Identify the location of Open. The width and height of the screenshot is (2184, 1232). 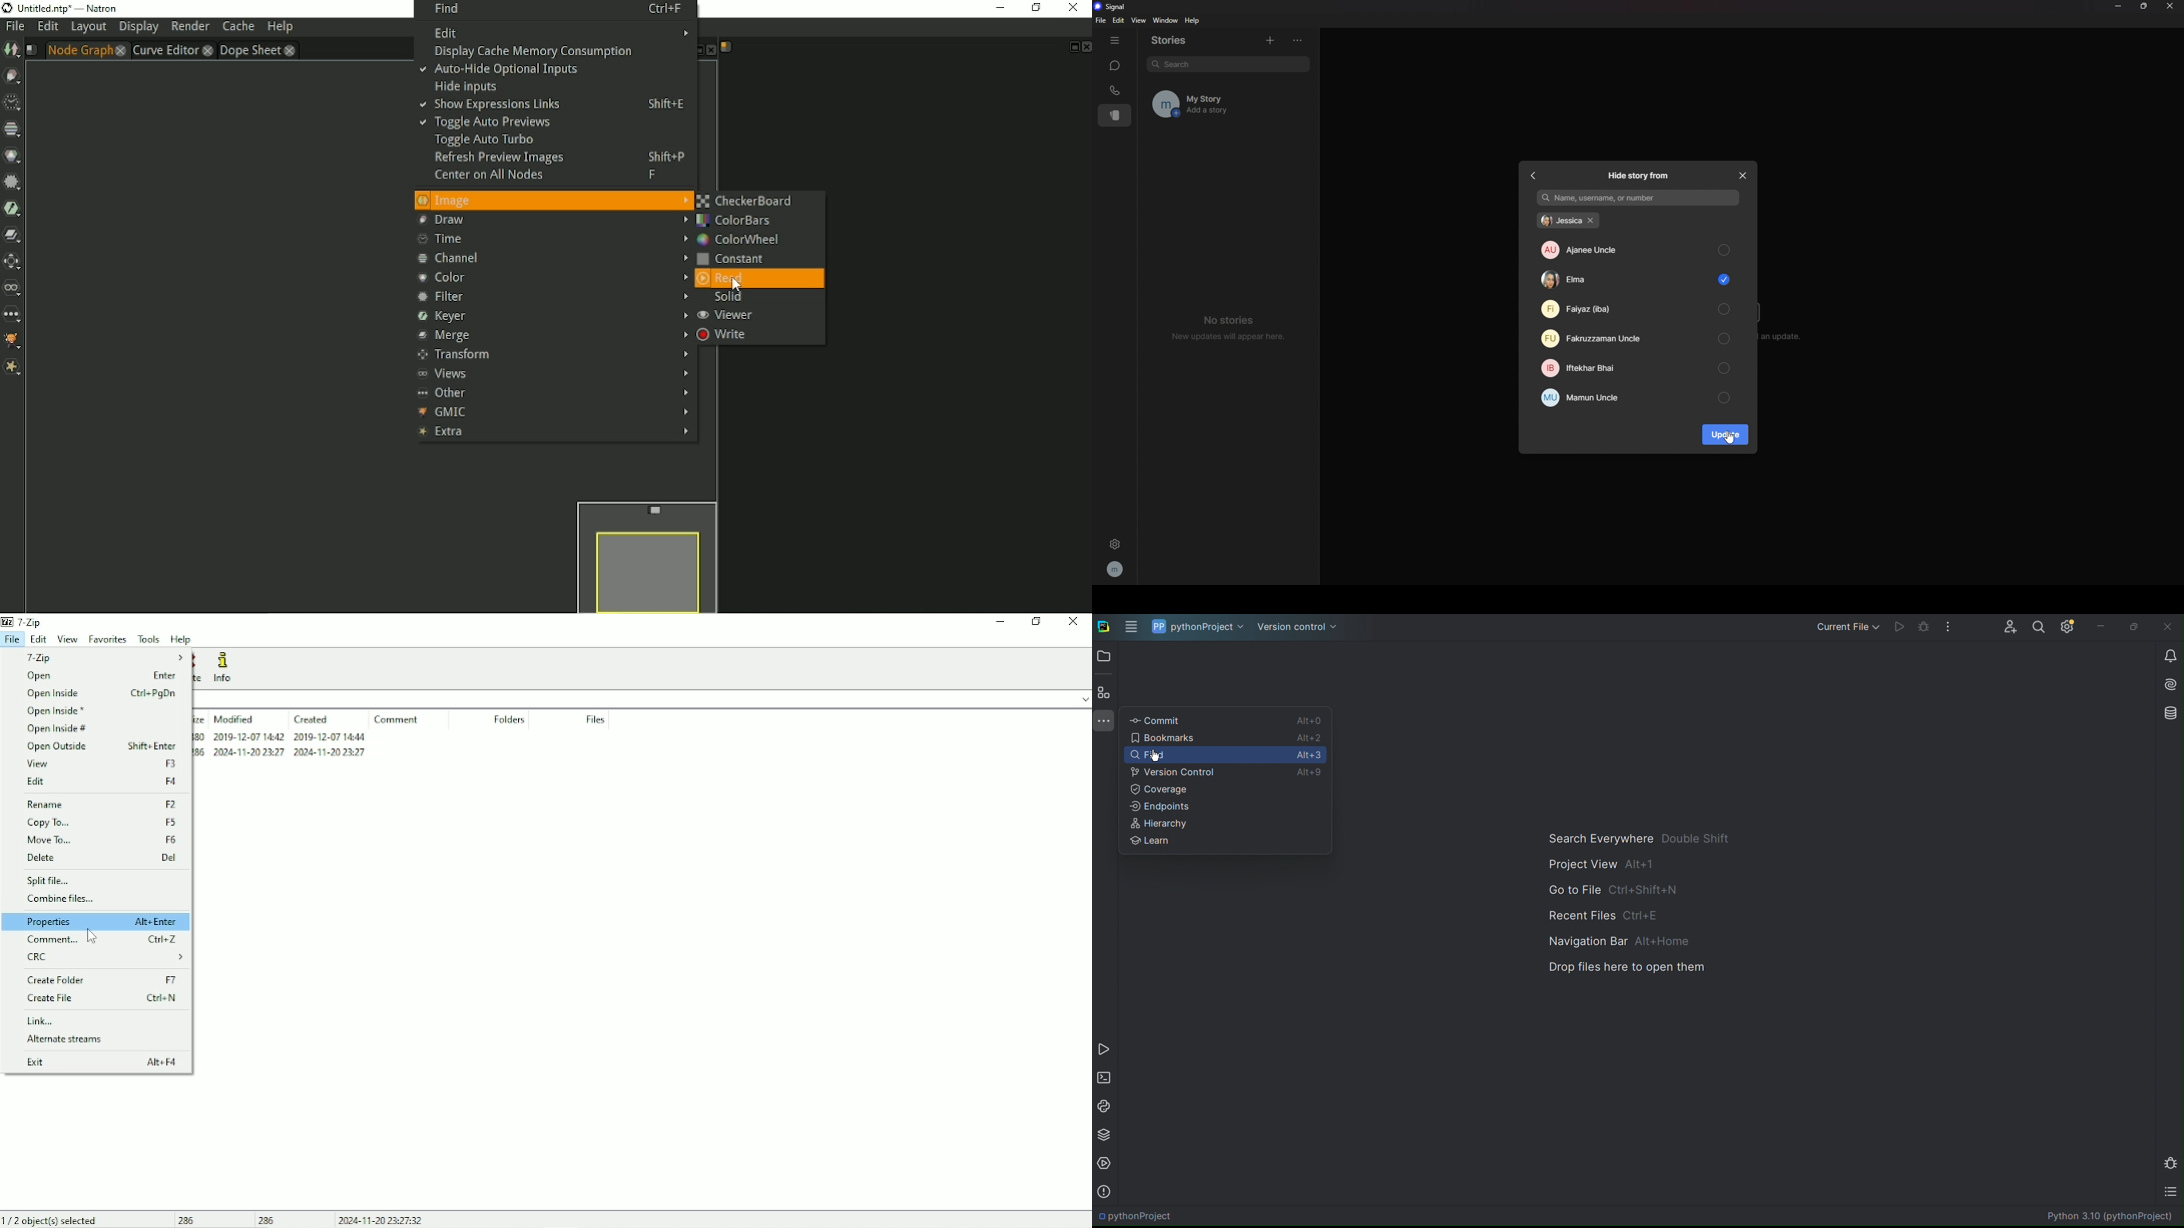
(1105, 656).